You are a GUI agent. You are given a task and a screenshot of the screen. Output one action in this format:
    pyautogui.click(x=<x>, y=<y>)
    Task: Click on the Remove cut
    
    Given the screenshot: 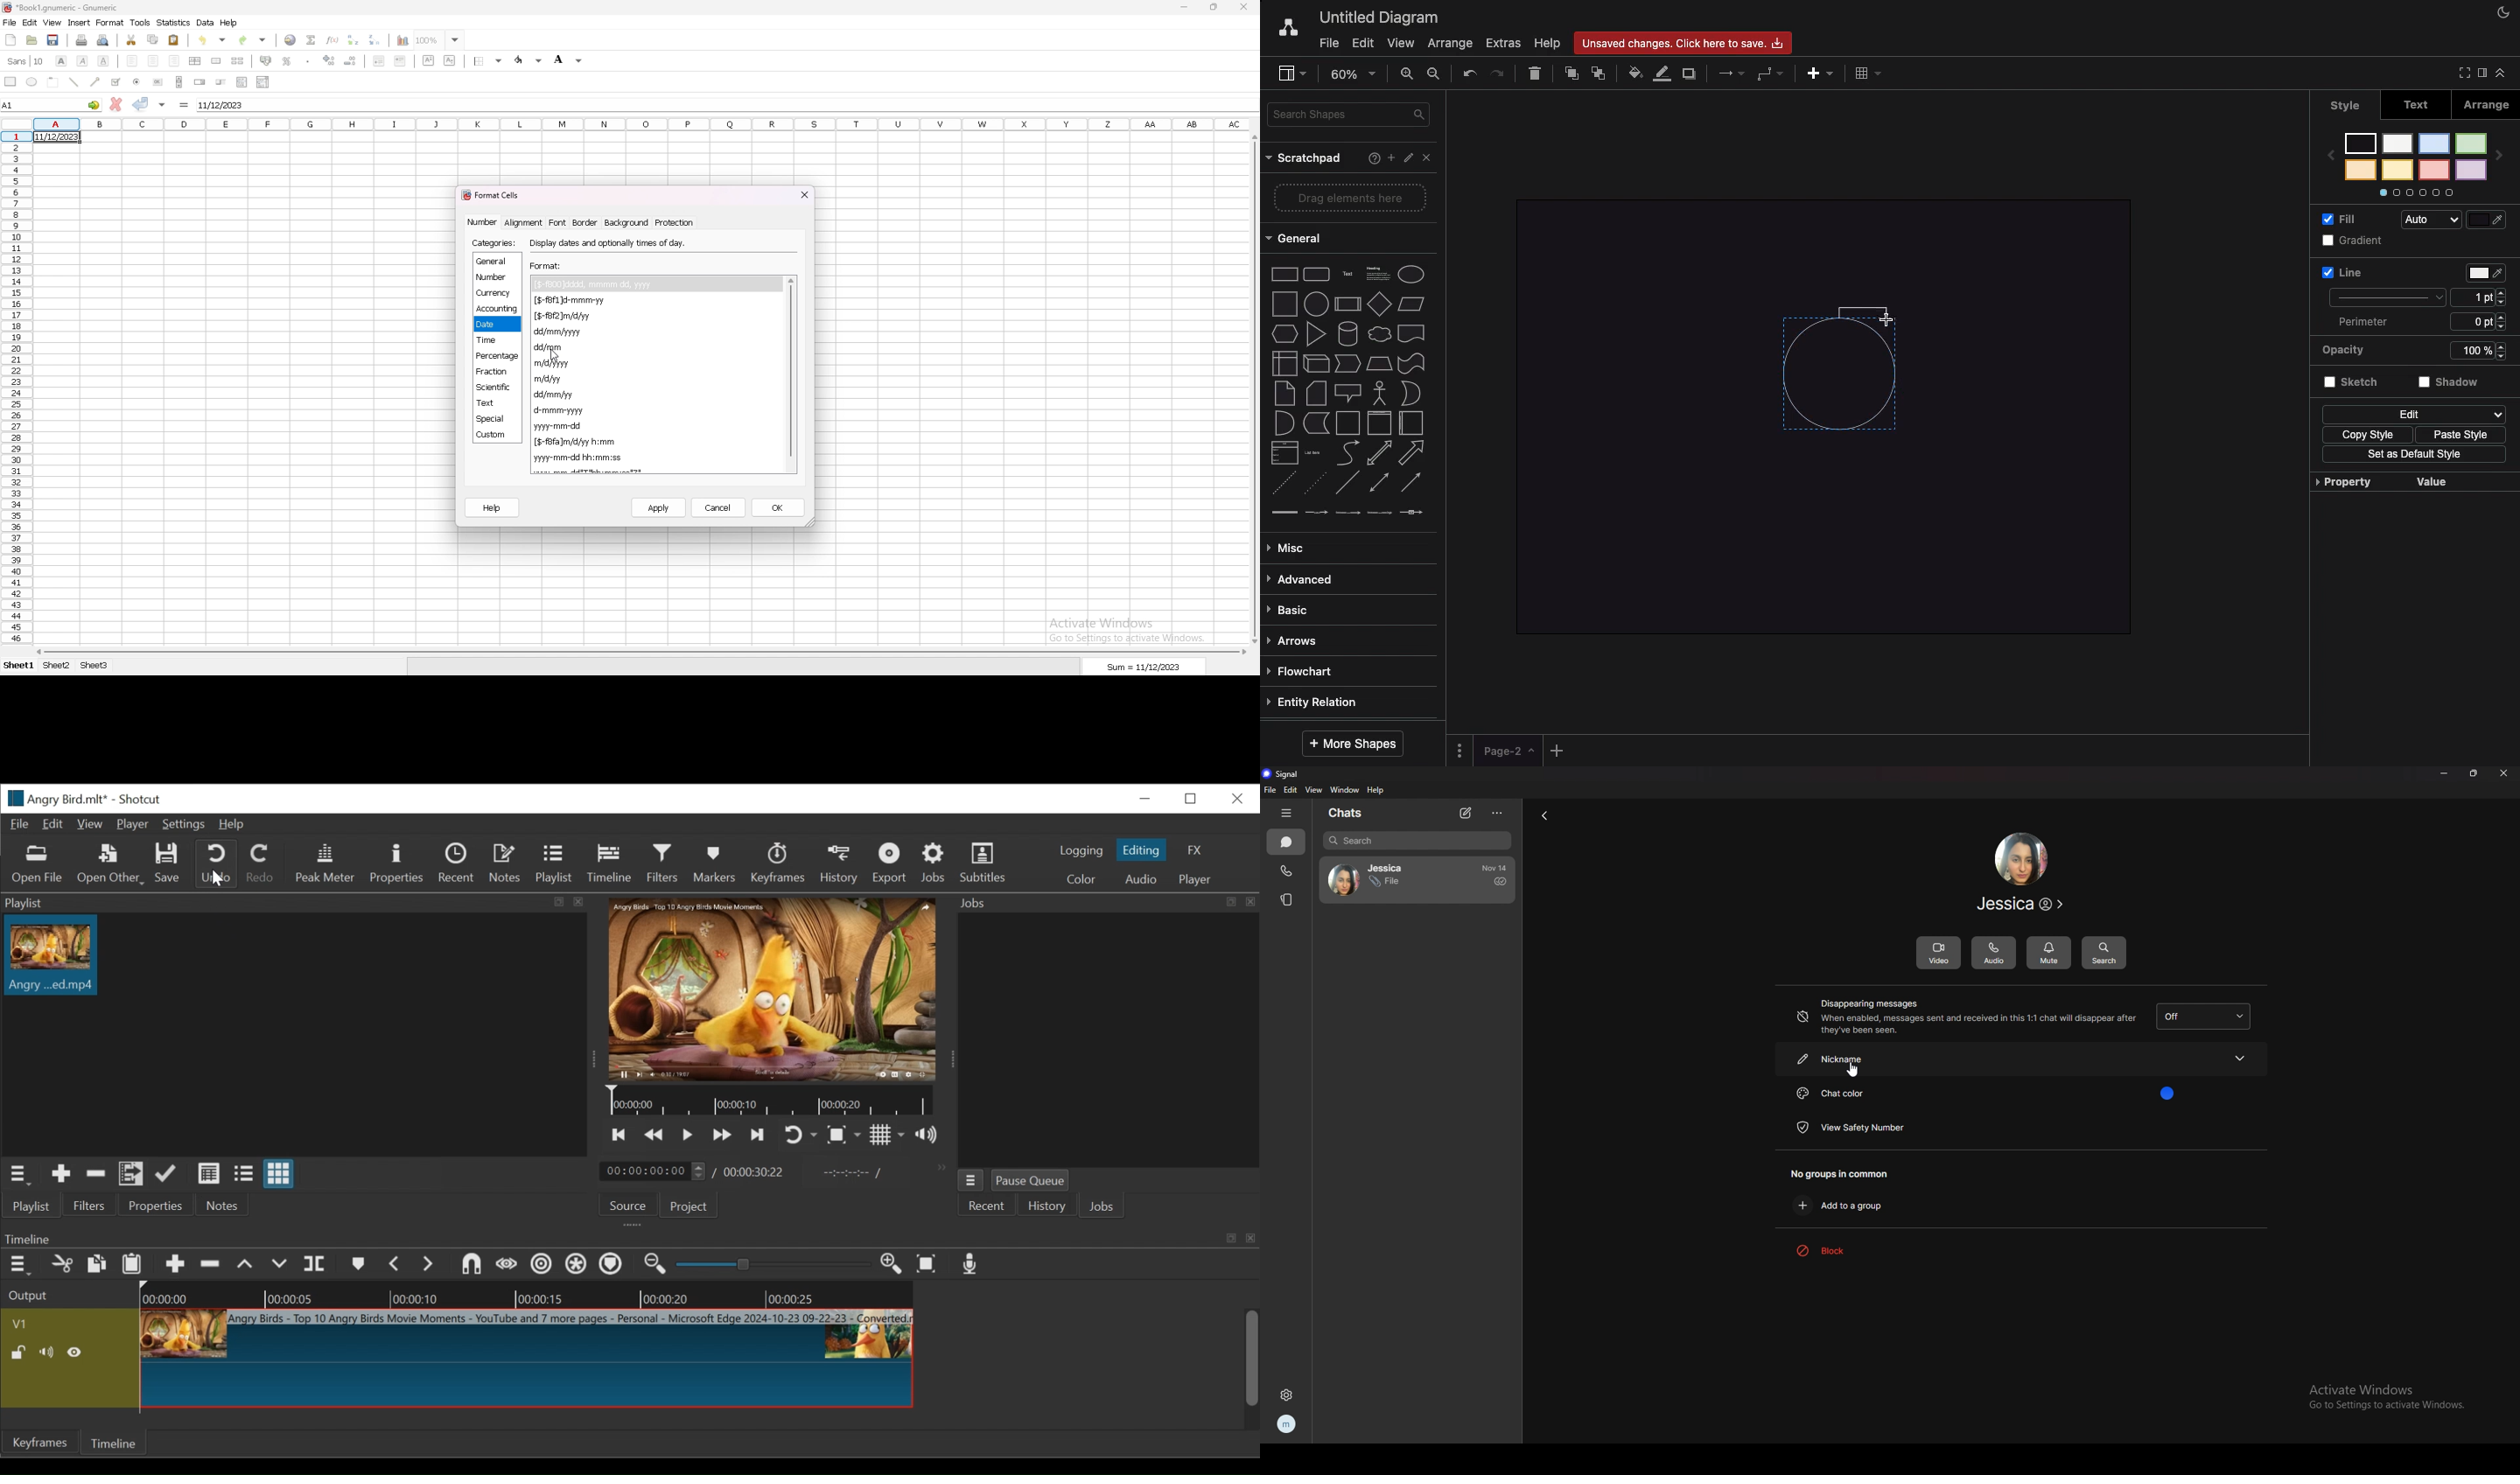 What is the action you would take?
    pyautogui.click(x=62, y=1266)
    